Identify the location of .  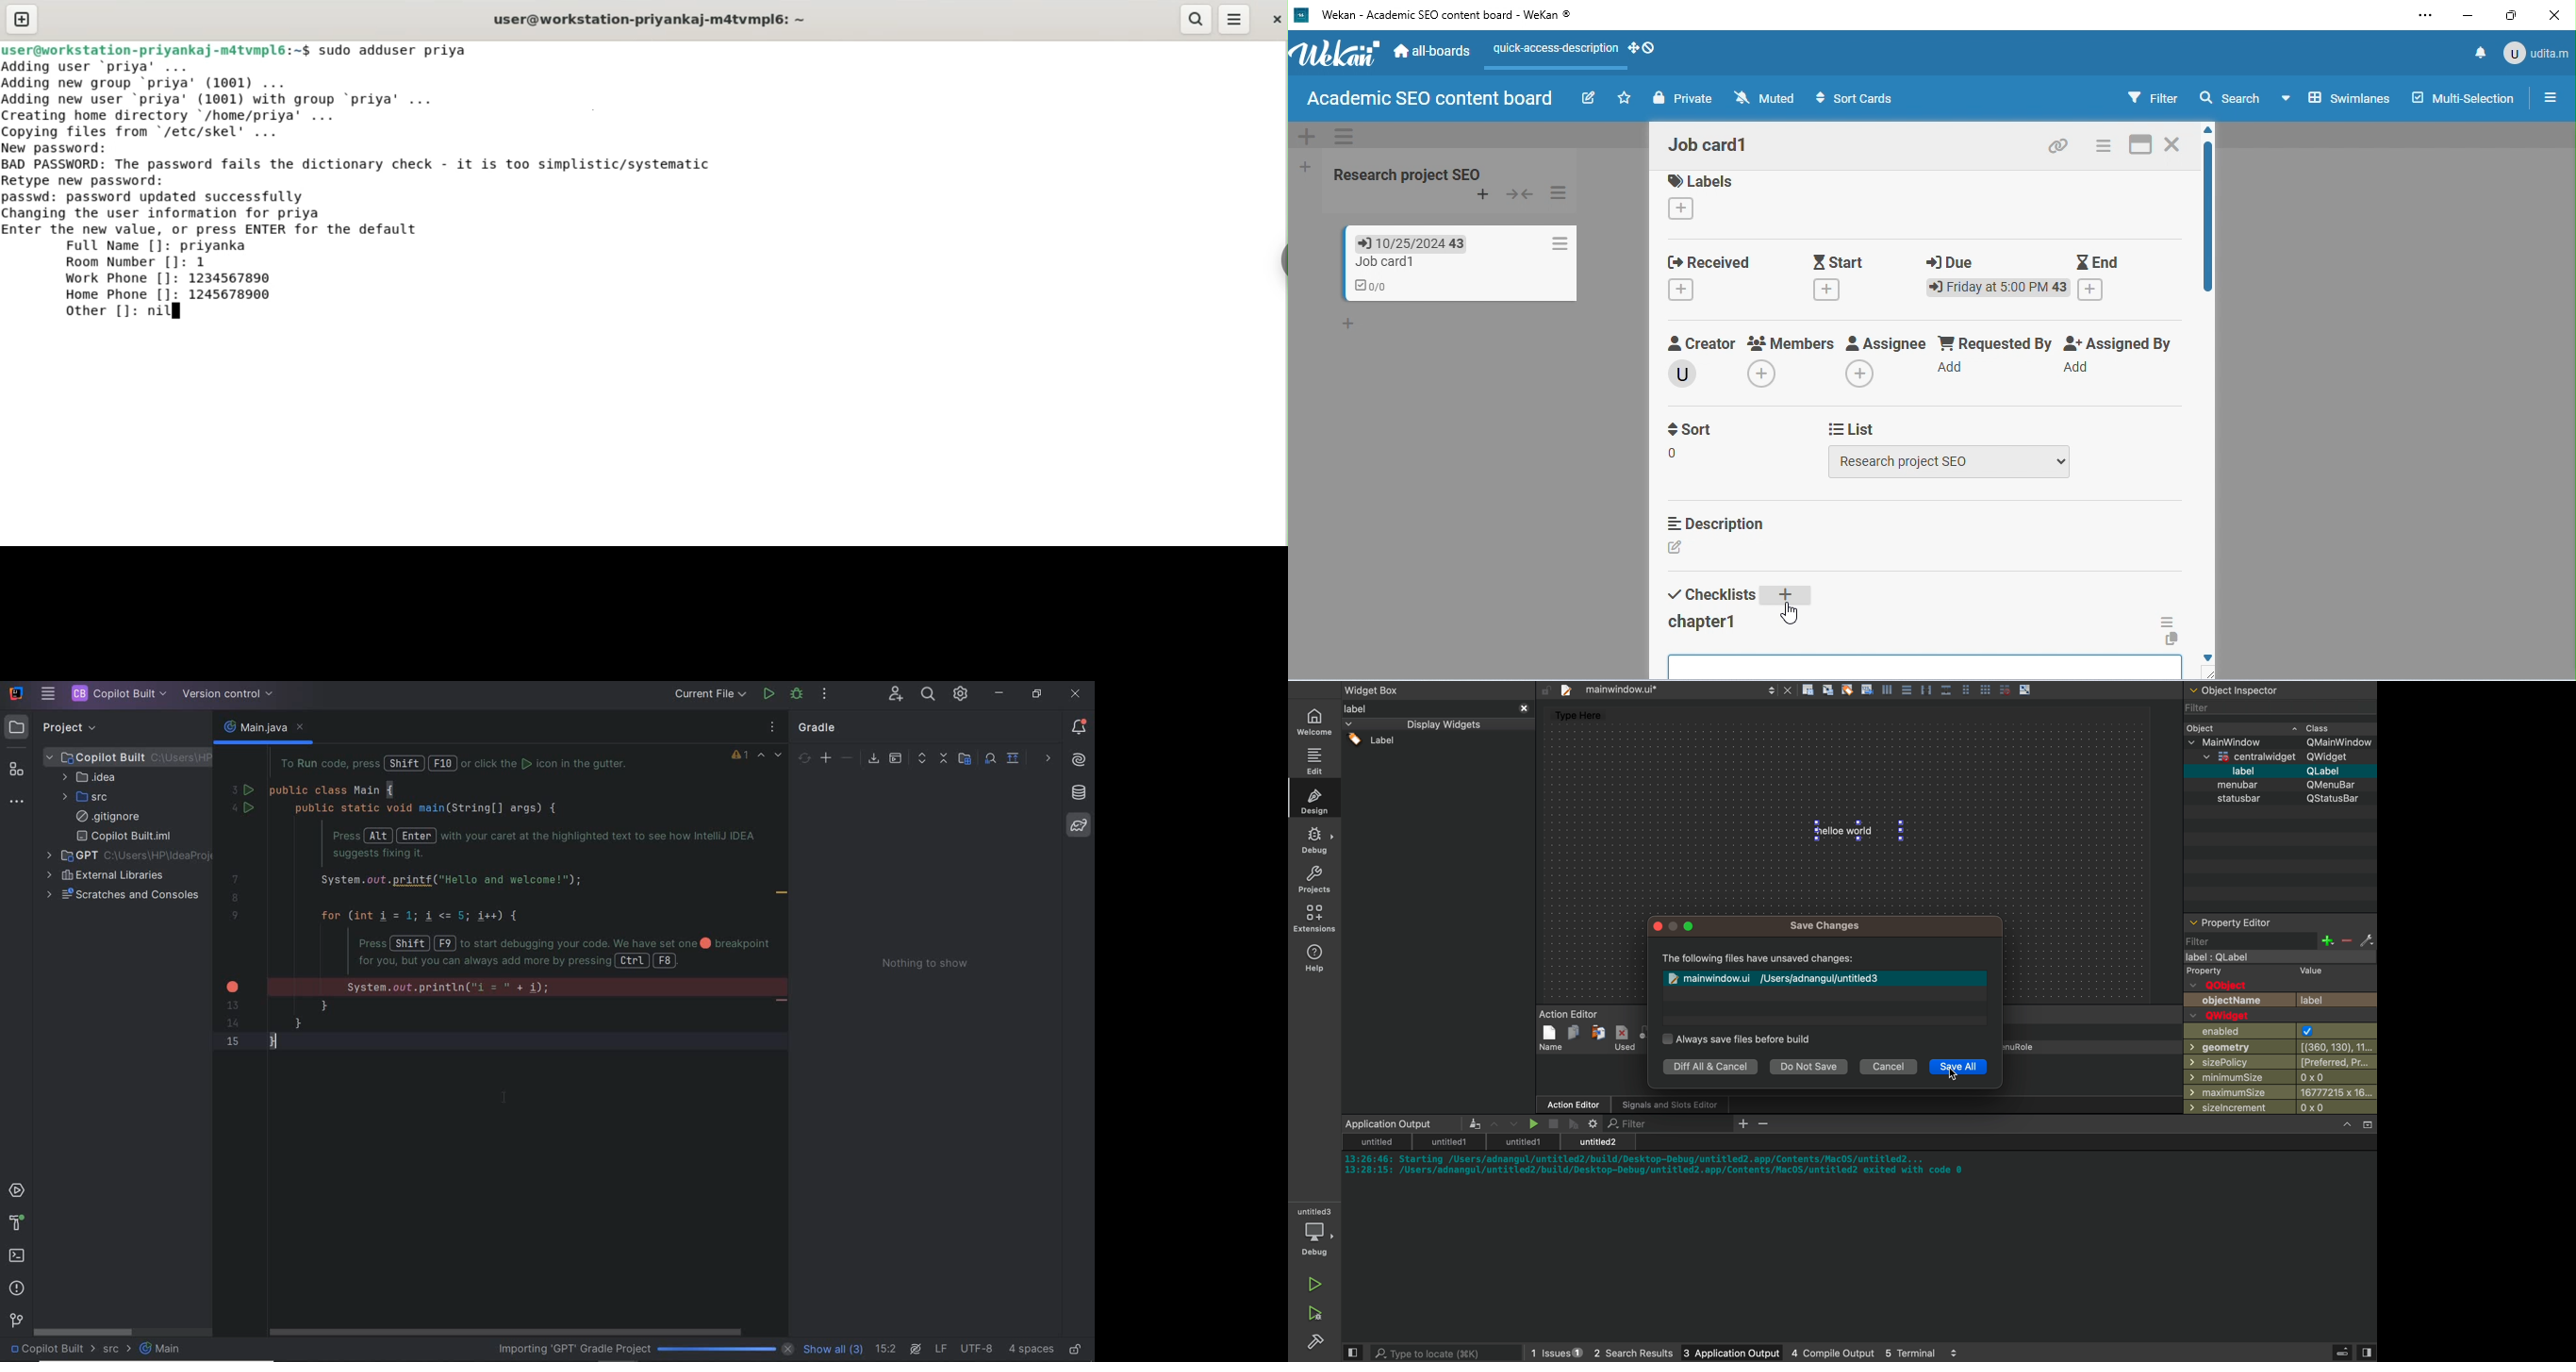
(2247, 690).